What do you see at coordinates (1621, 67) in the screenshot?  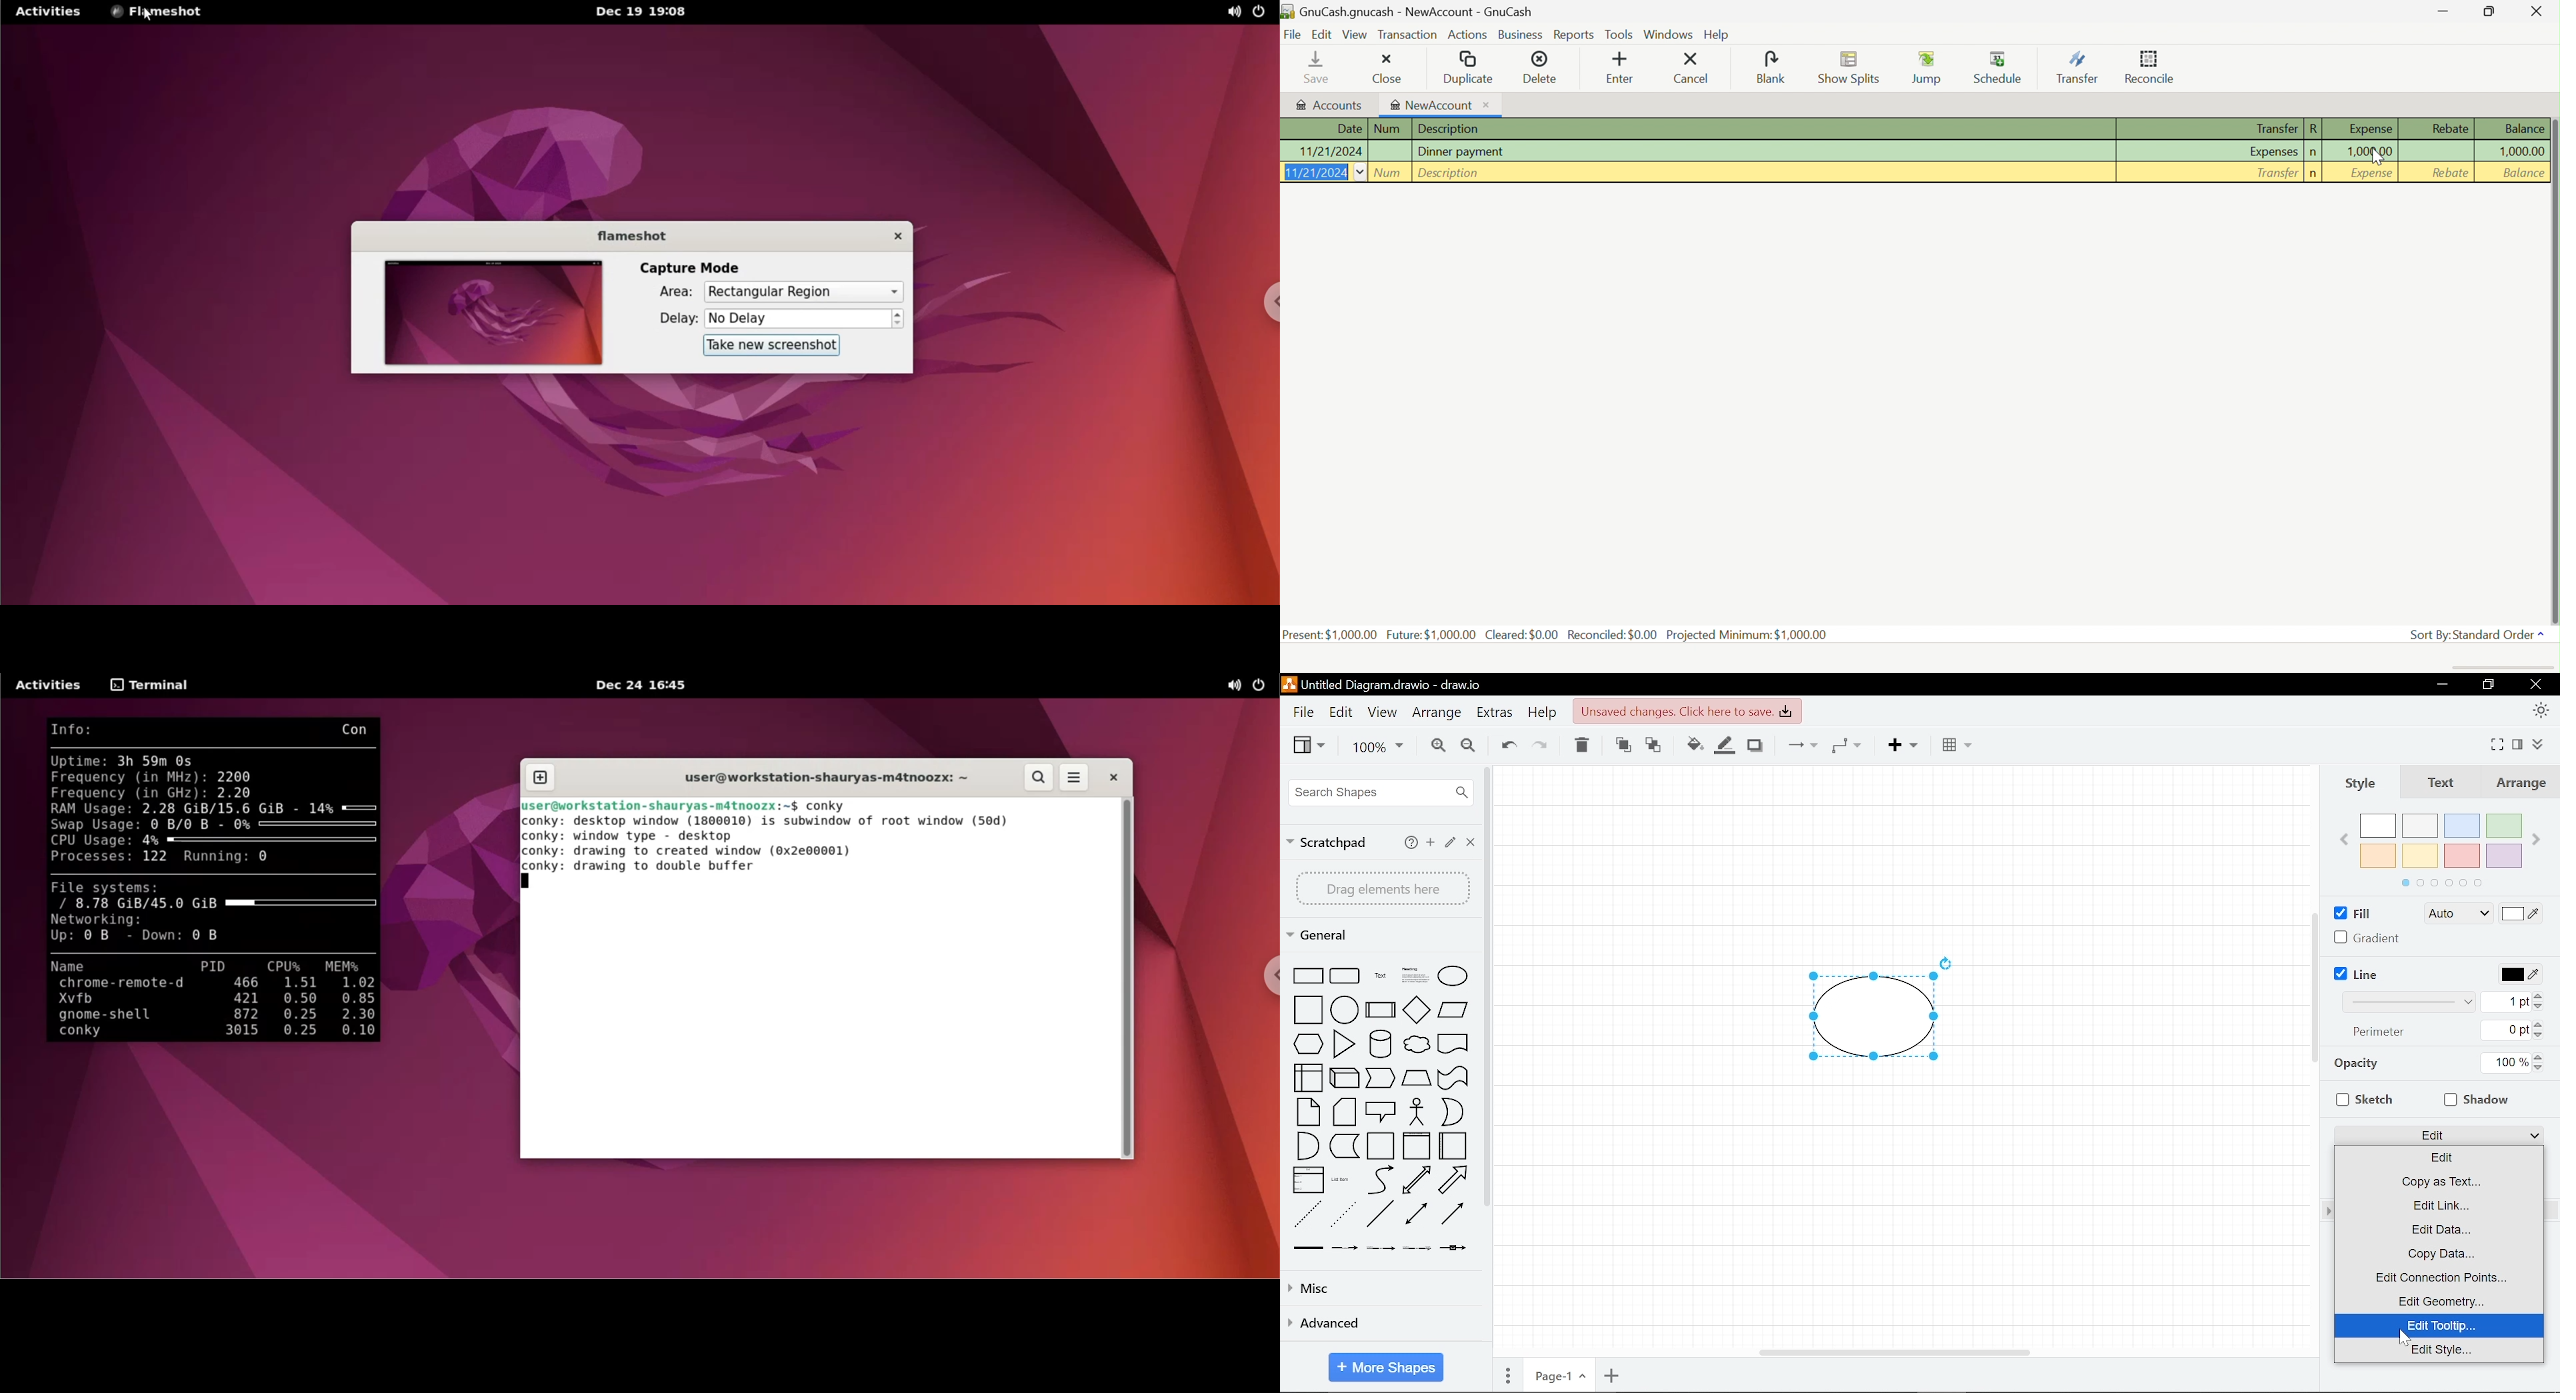 I see `Enter` at bounding box center [1621, 67].